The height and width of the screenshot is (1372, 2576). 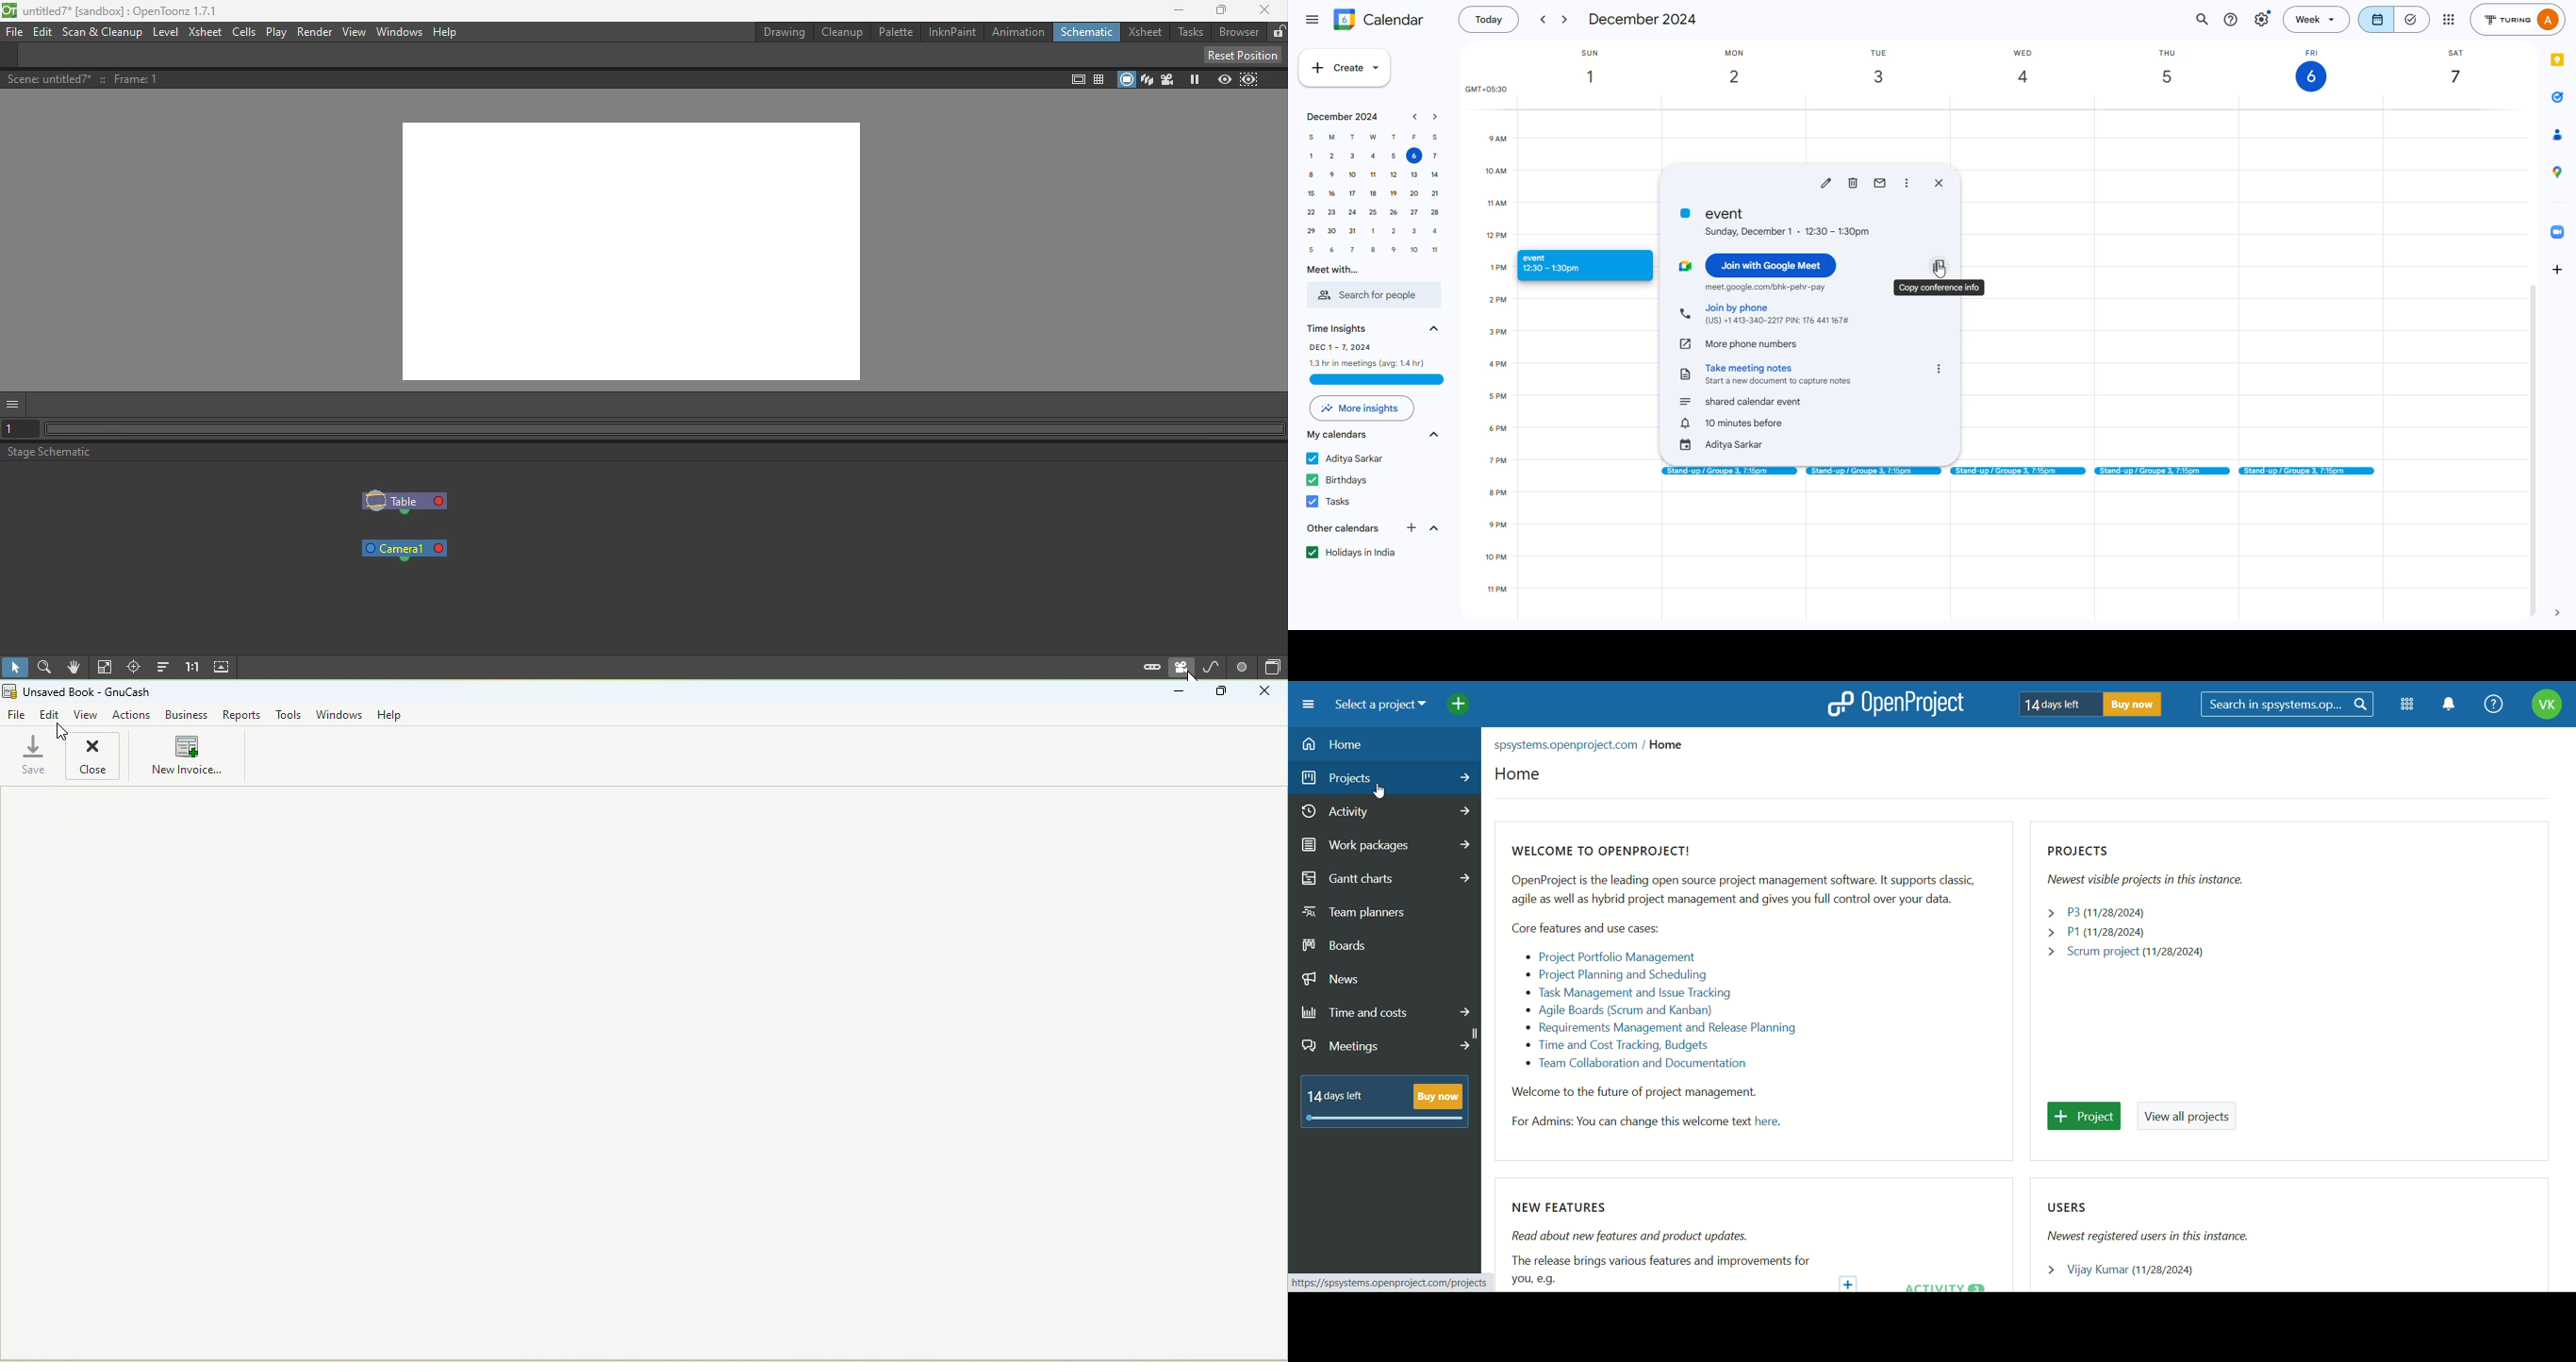 I want to click on Reset size, so click(x=194, y=668).